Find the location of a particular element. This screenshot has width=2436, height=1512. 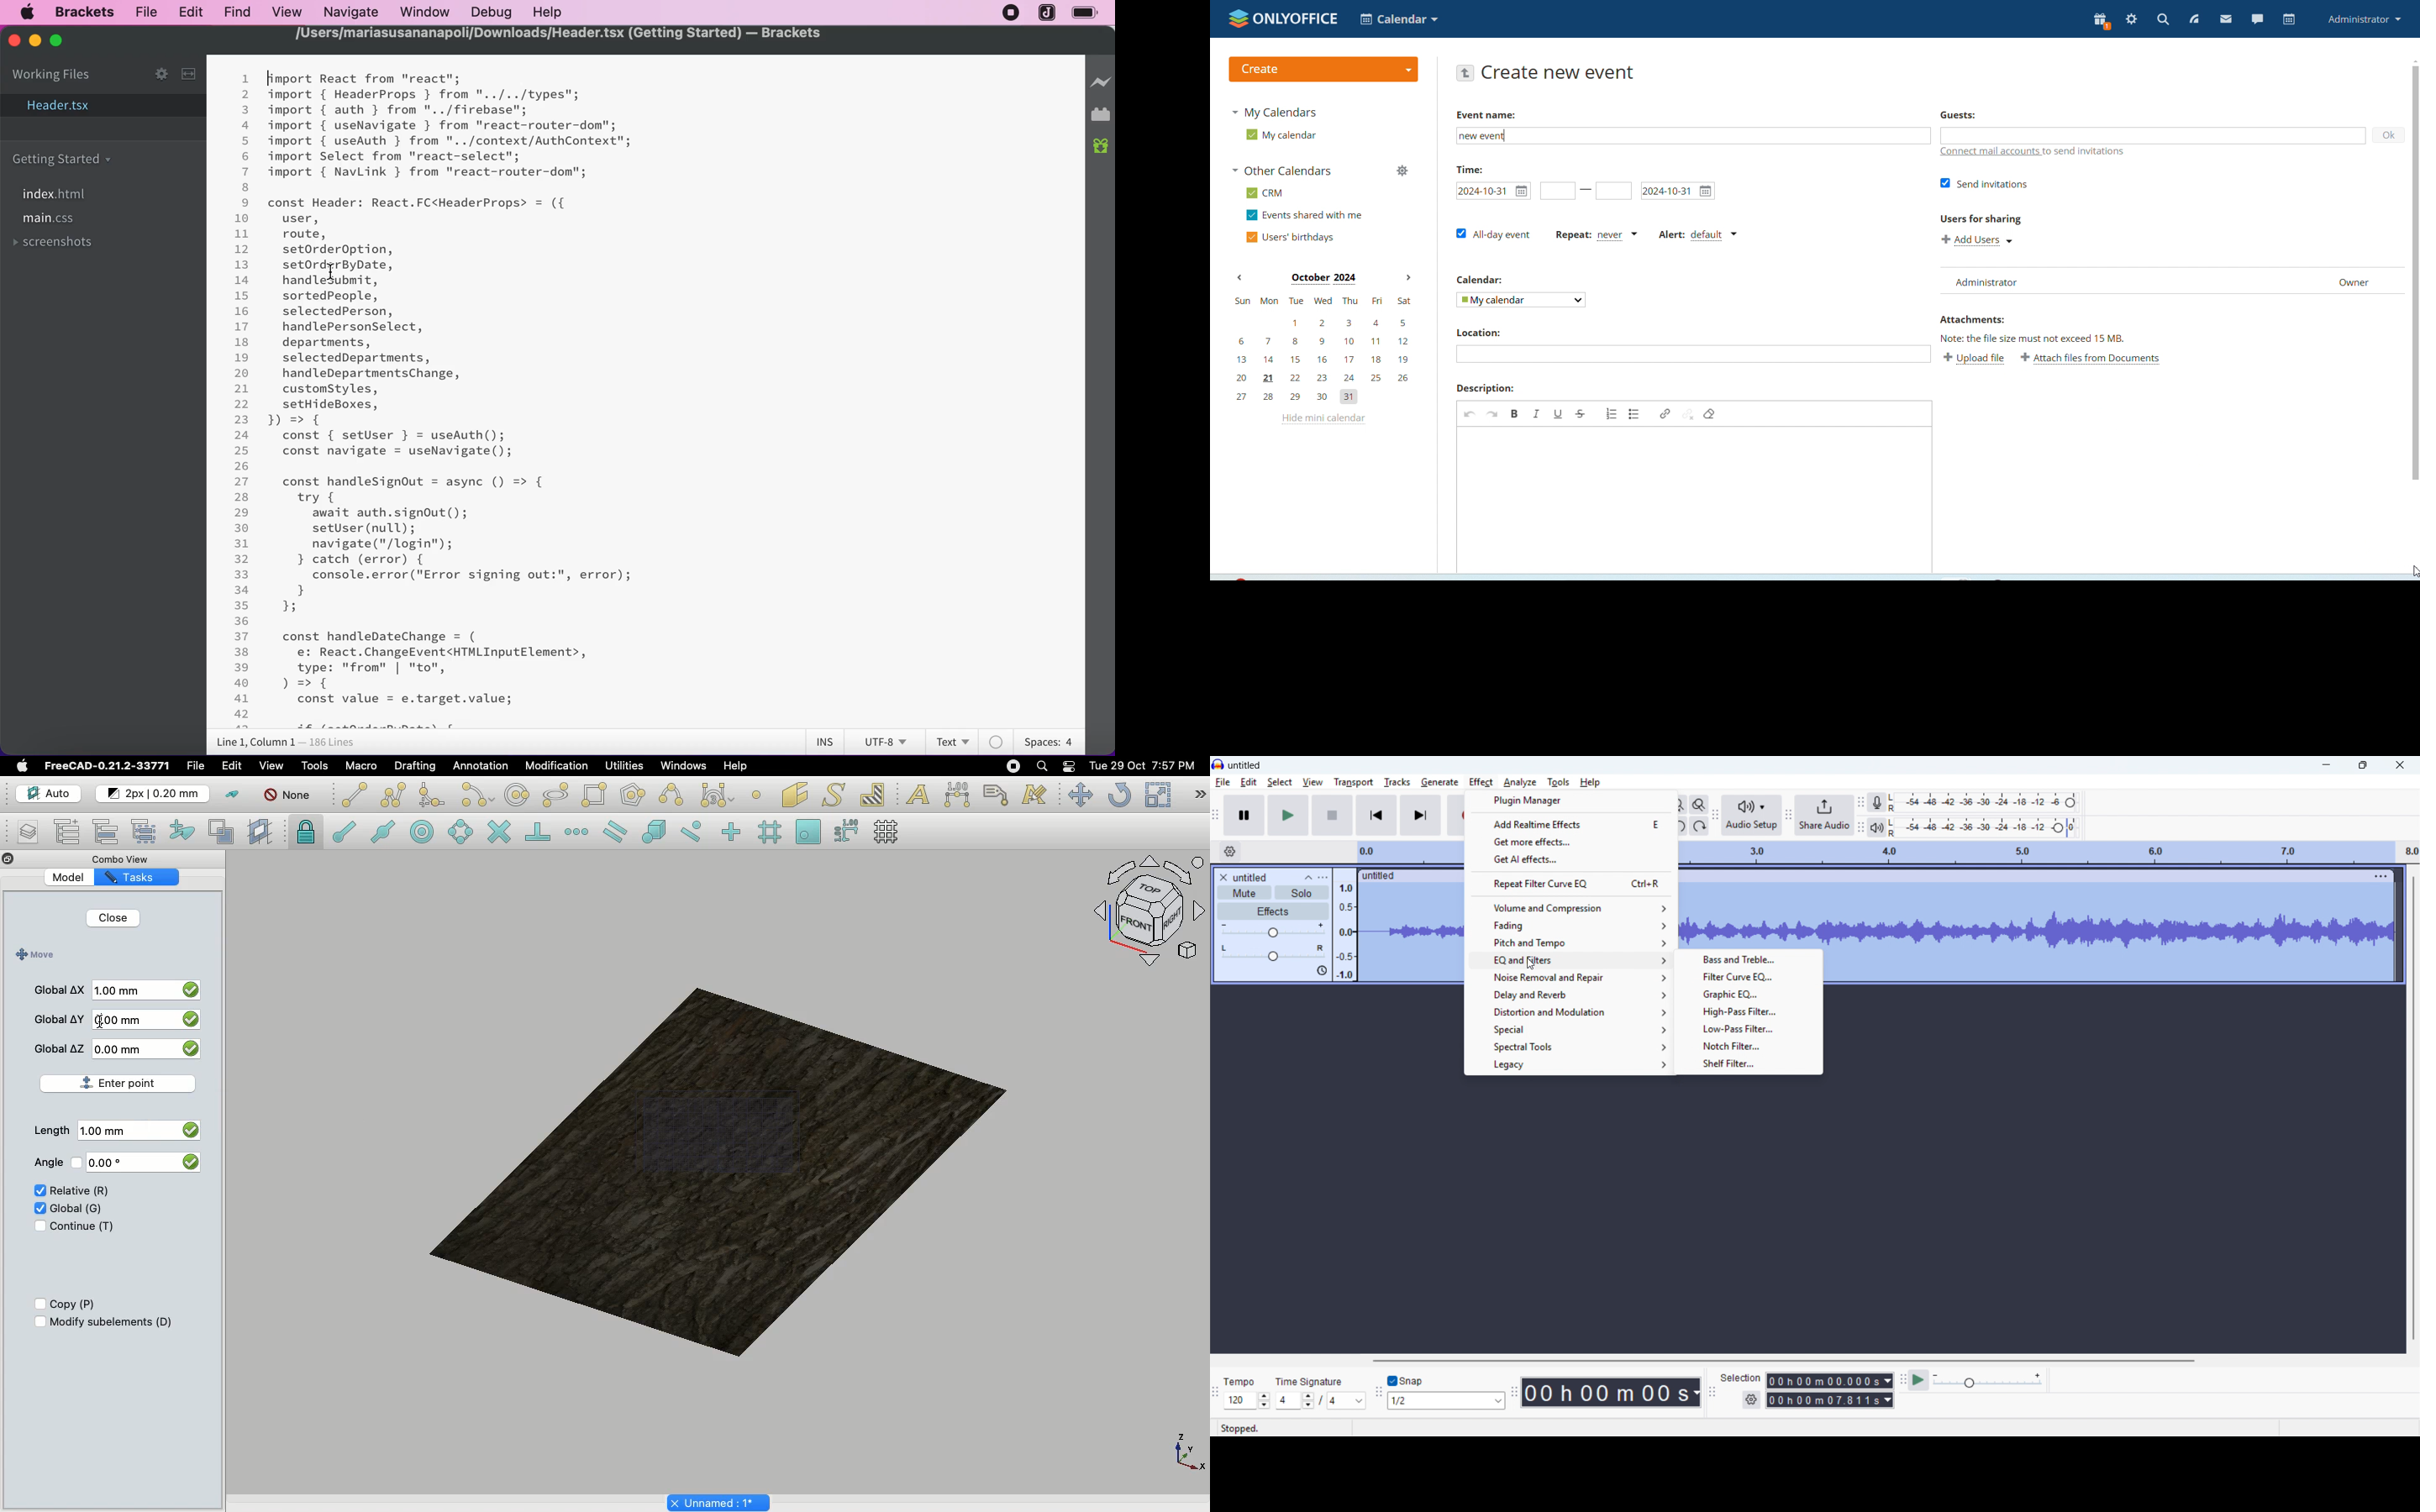

my calendar is located at coordinates (1285, 134).